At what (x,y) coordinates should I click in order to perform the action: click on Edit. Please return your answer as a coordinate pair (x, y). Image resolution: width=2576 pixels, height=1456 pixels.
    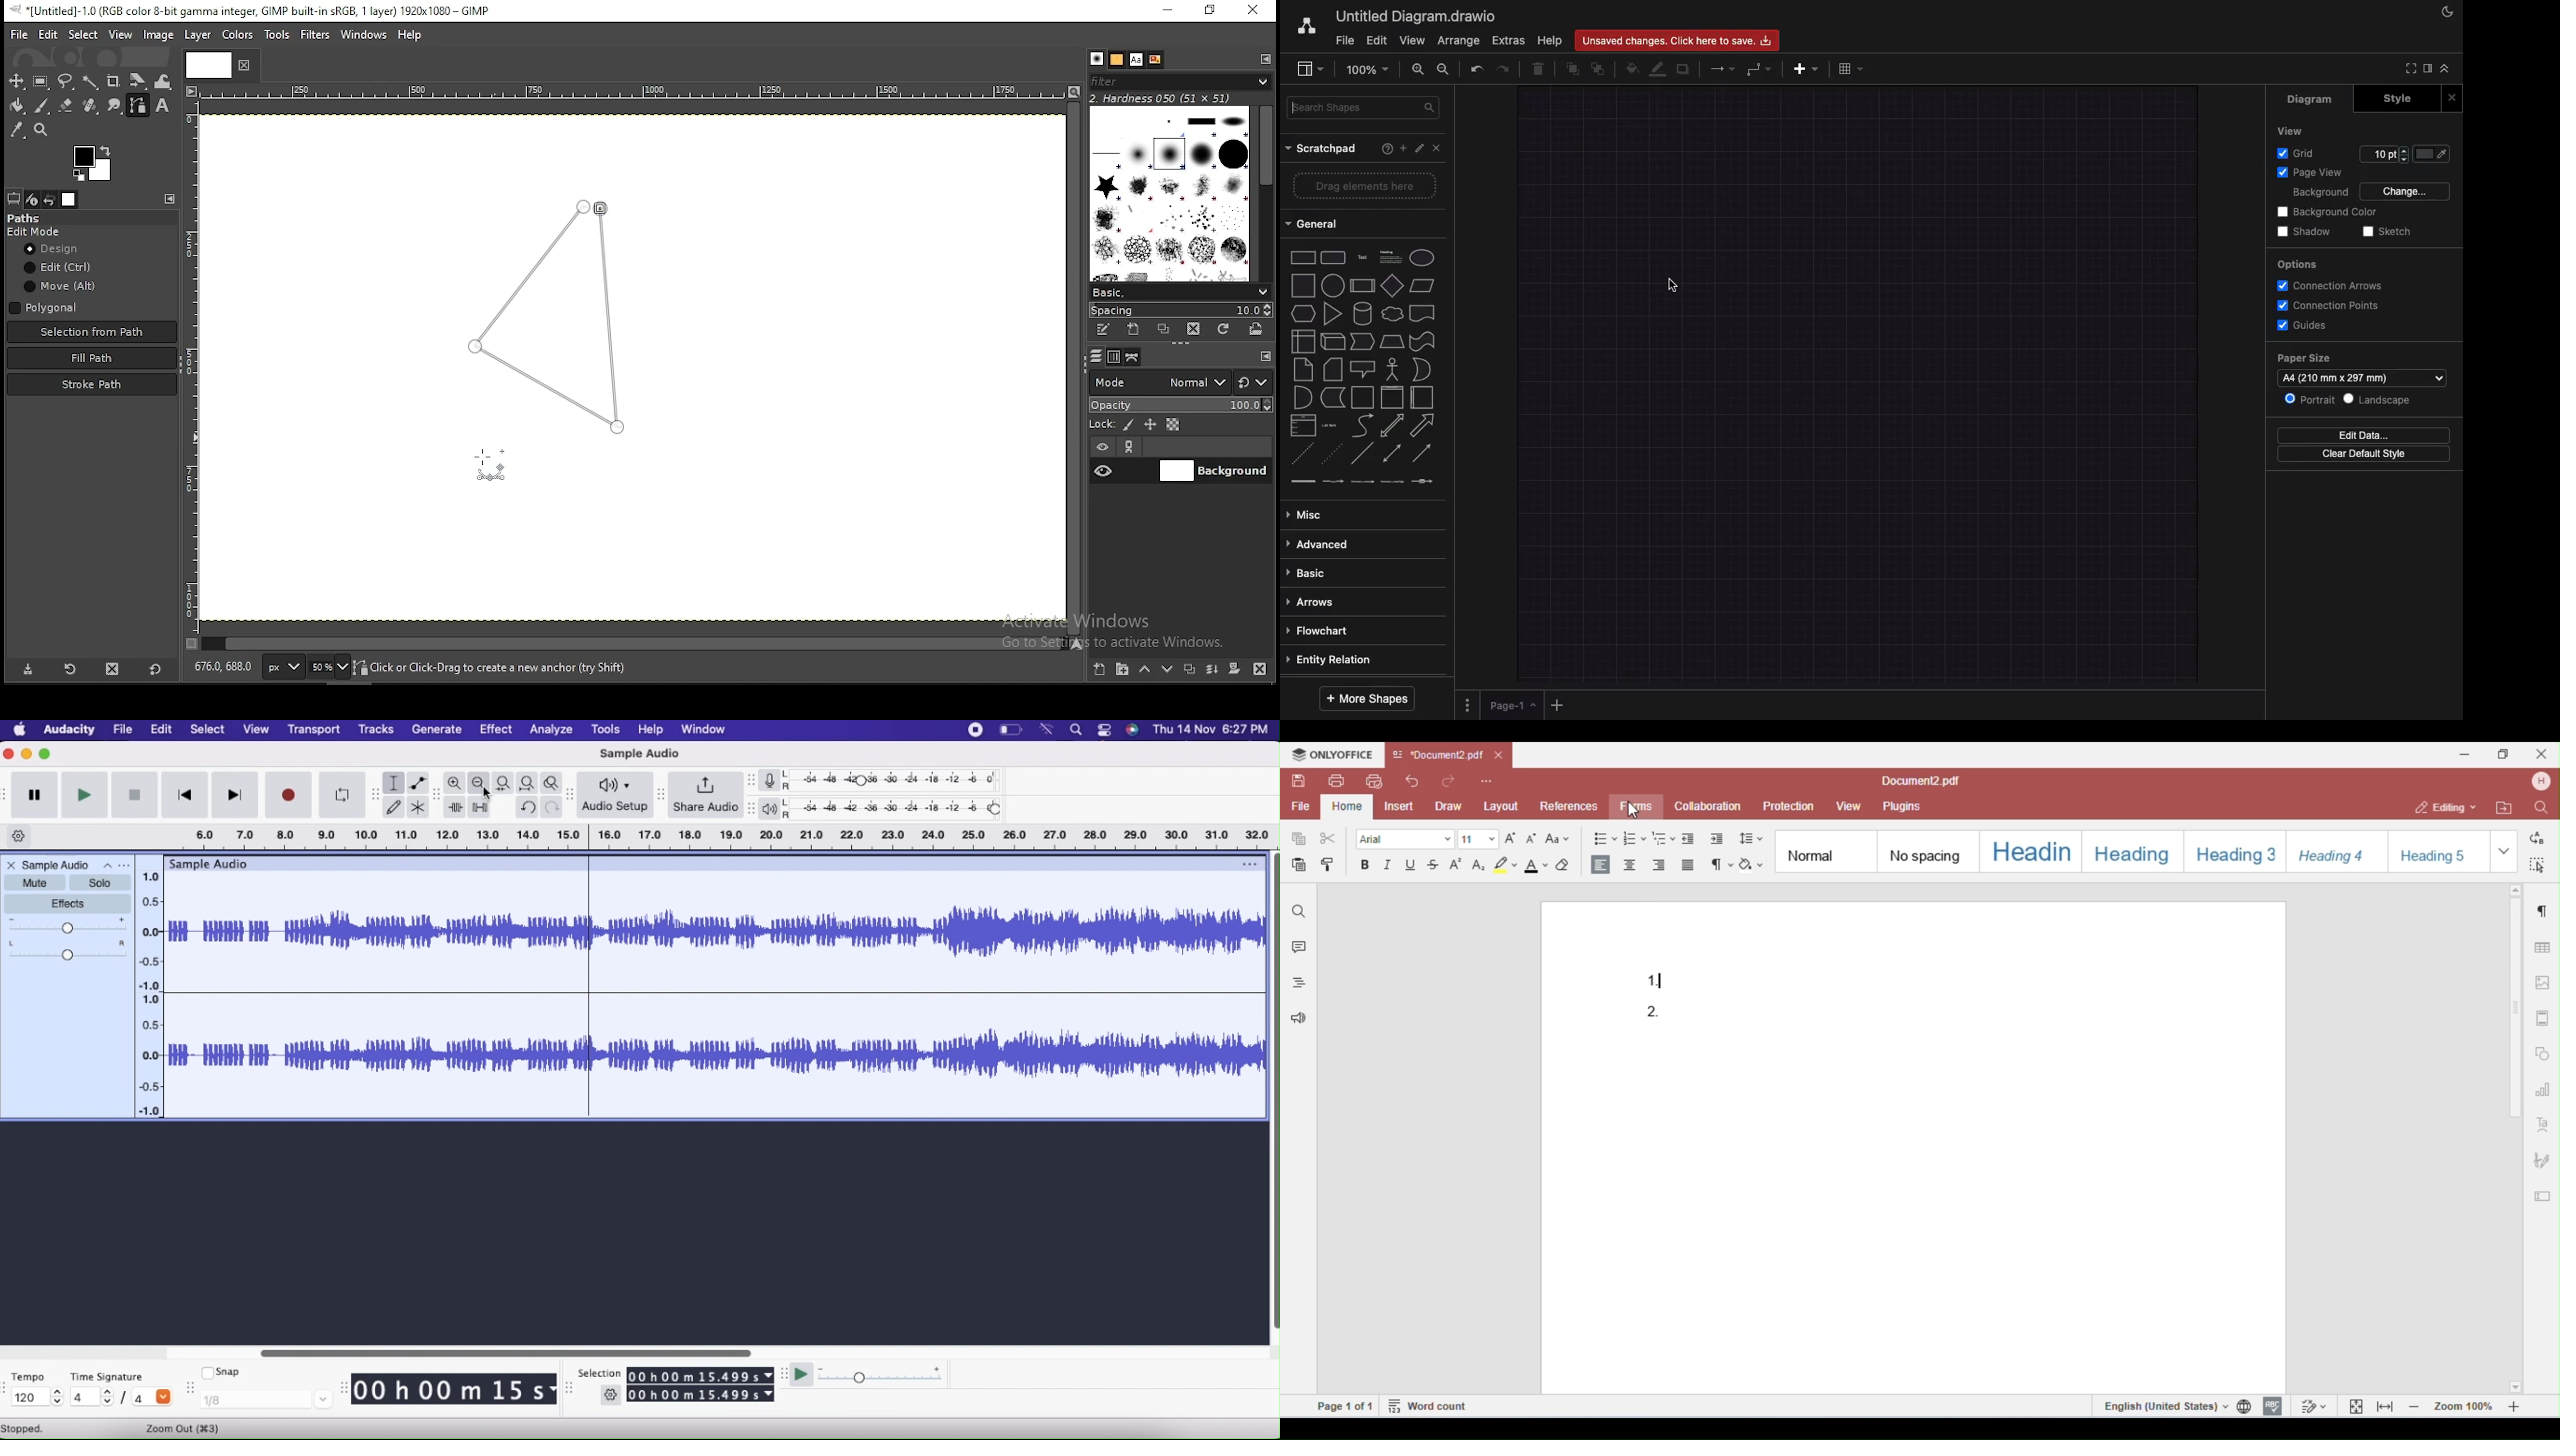
    Looking at the image, I should click on (1416, 147).